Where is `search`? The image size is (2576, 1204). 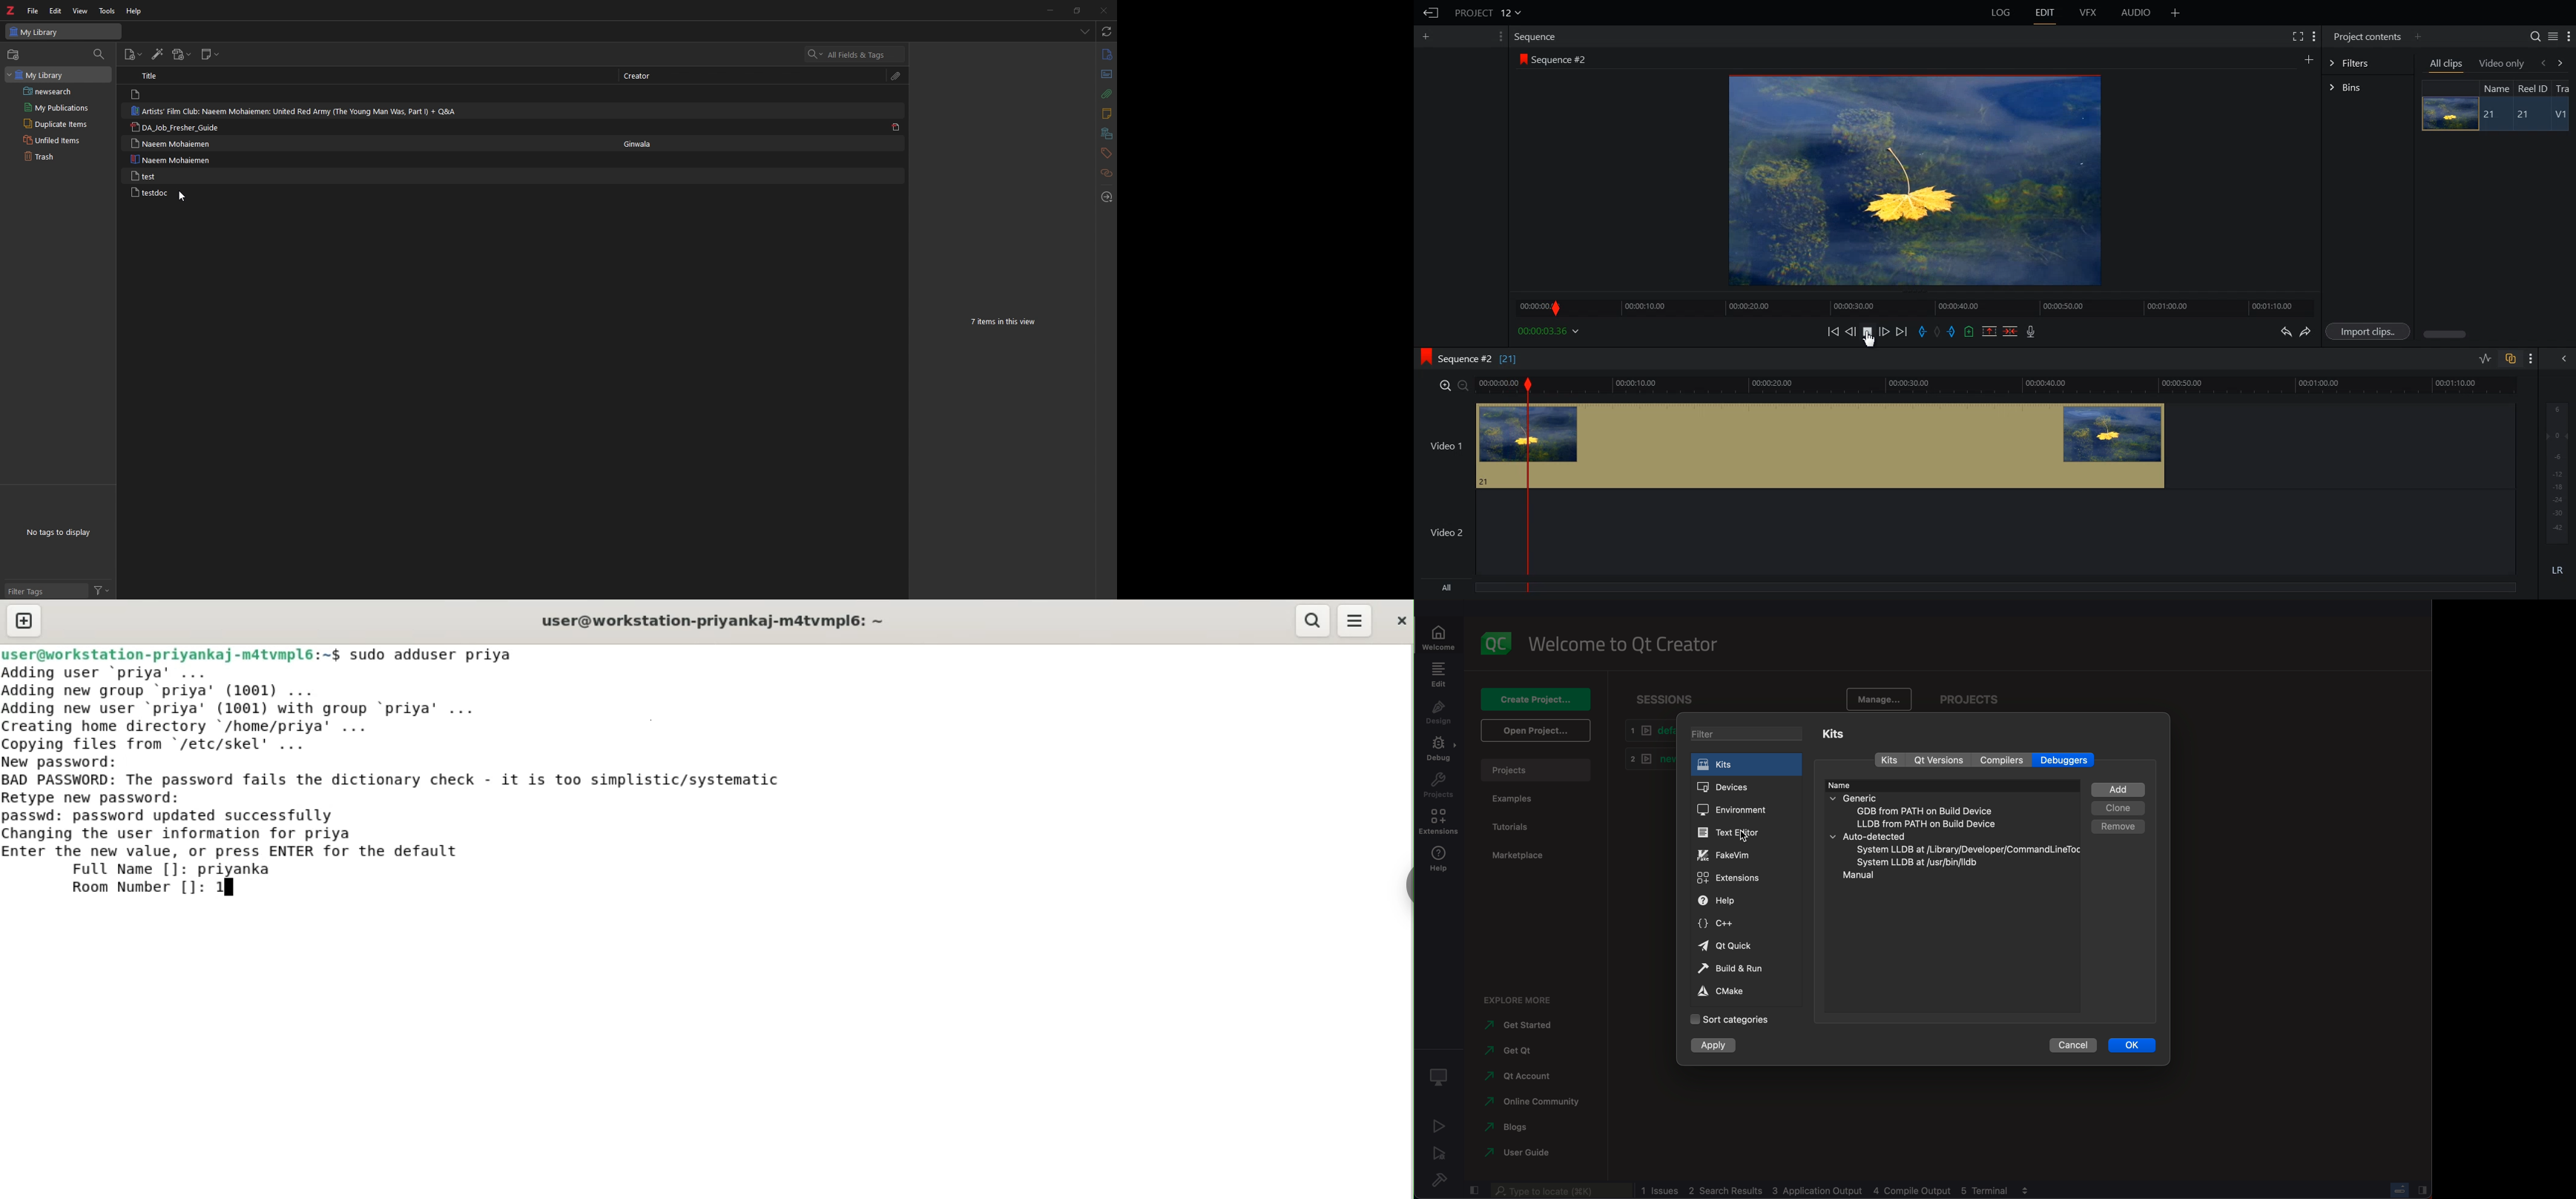 search is located at coordinates (1561, 1191).